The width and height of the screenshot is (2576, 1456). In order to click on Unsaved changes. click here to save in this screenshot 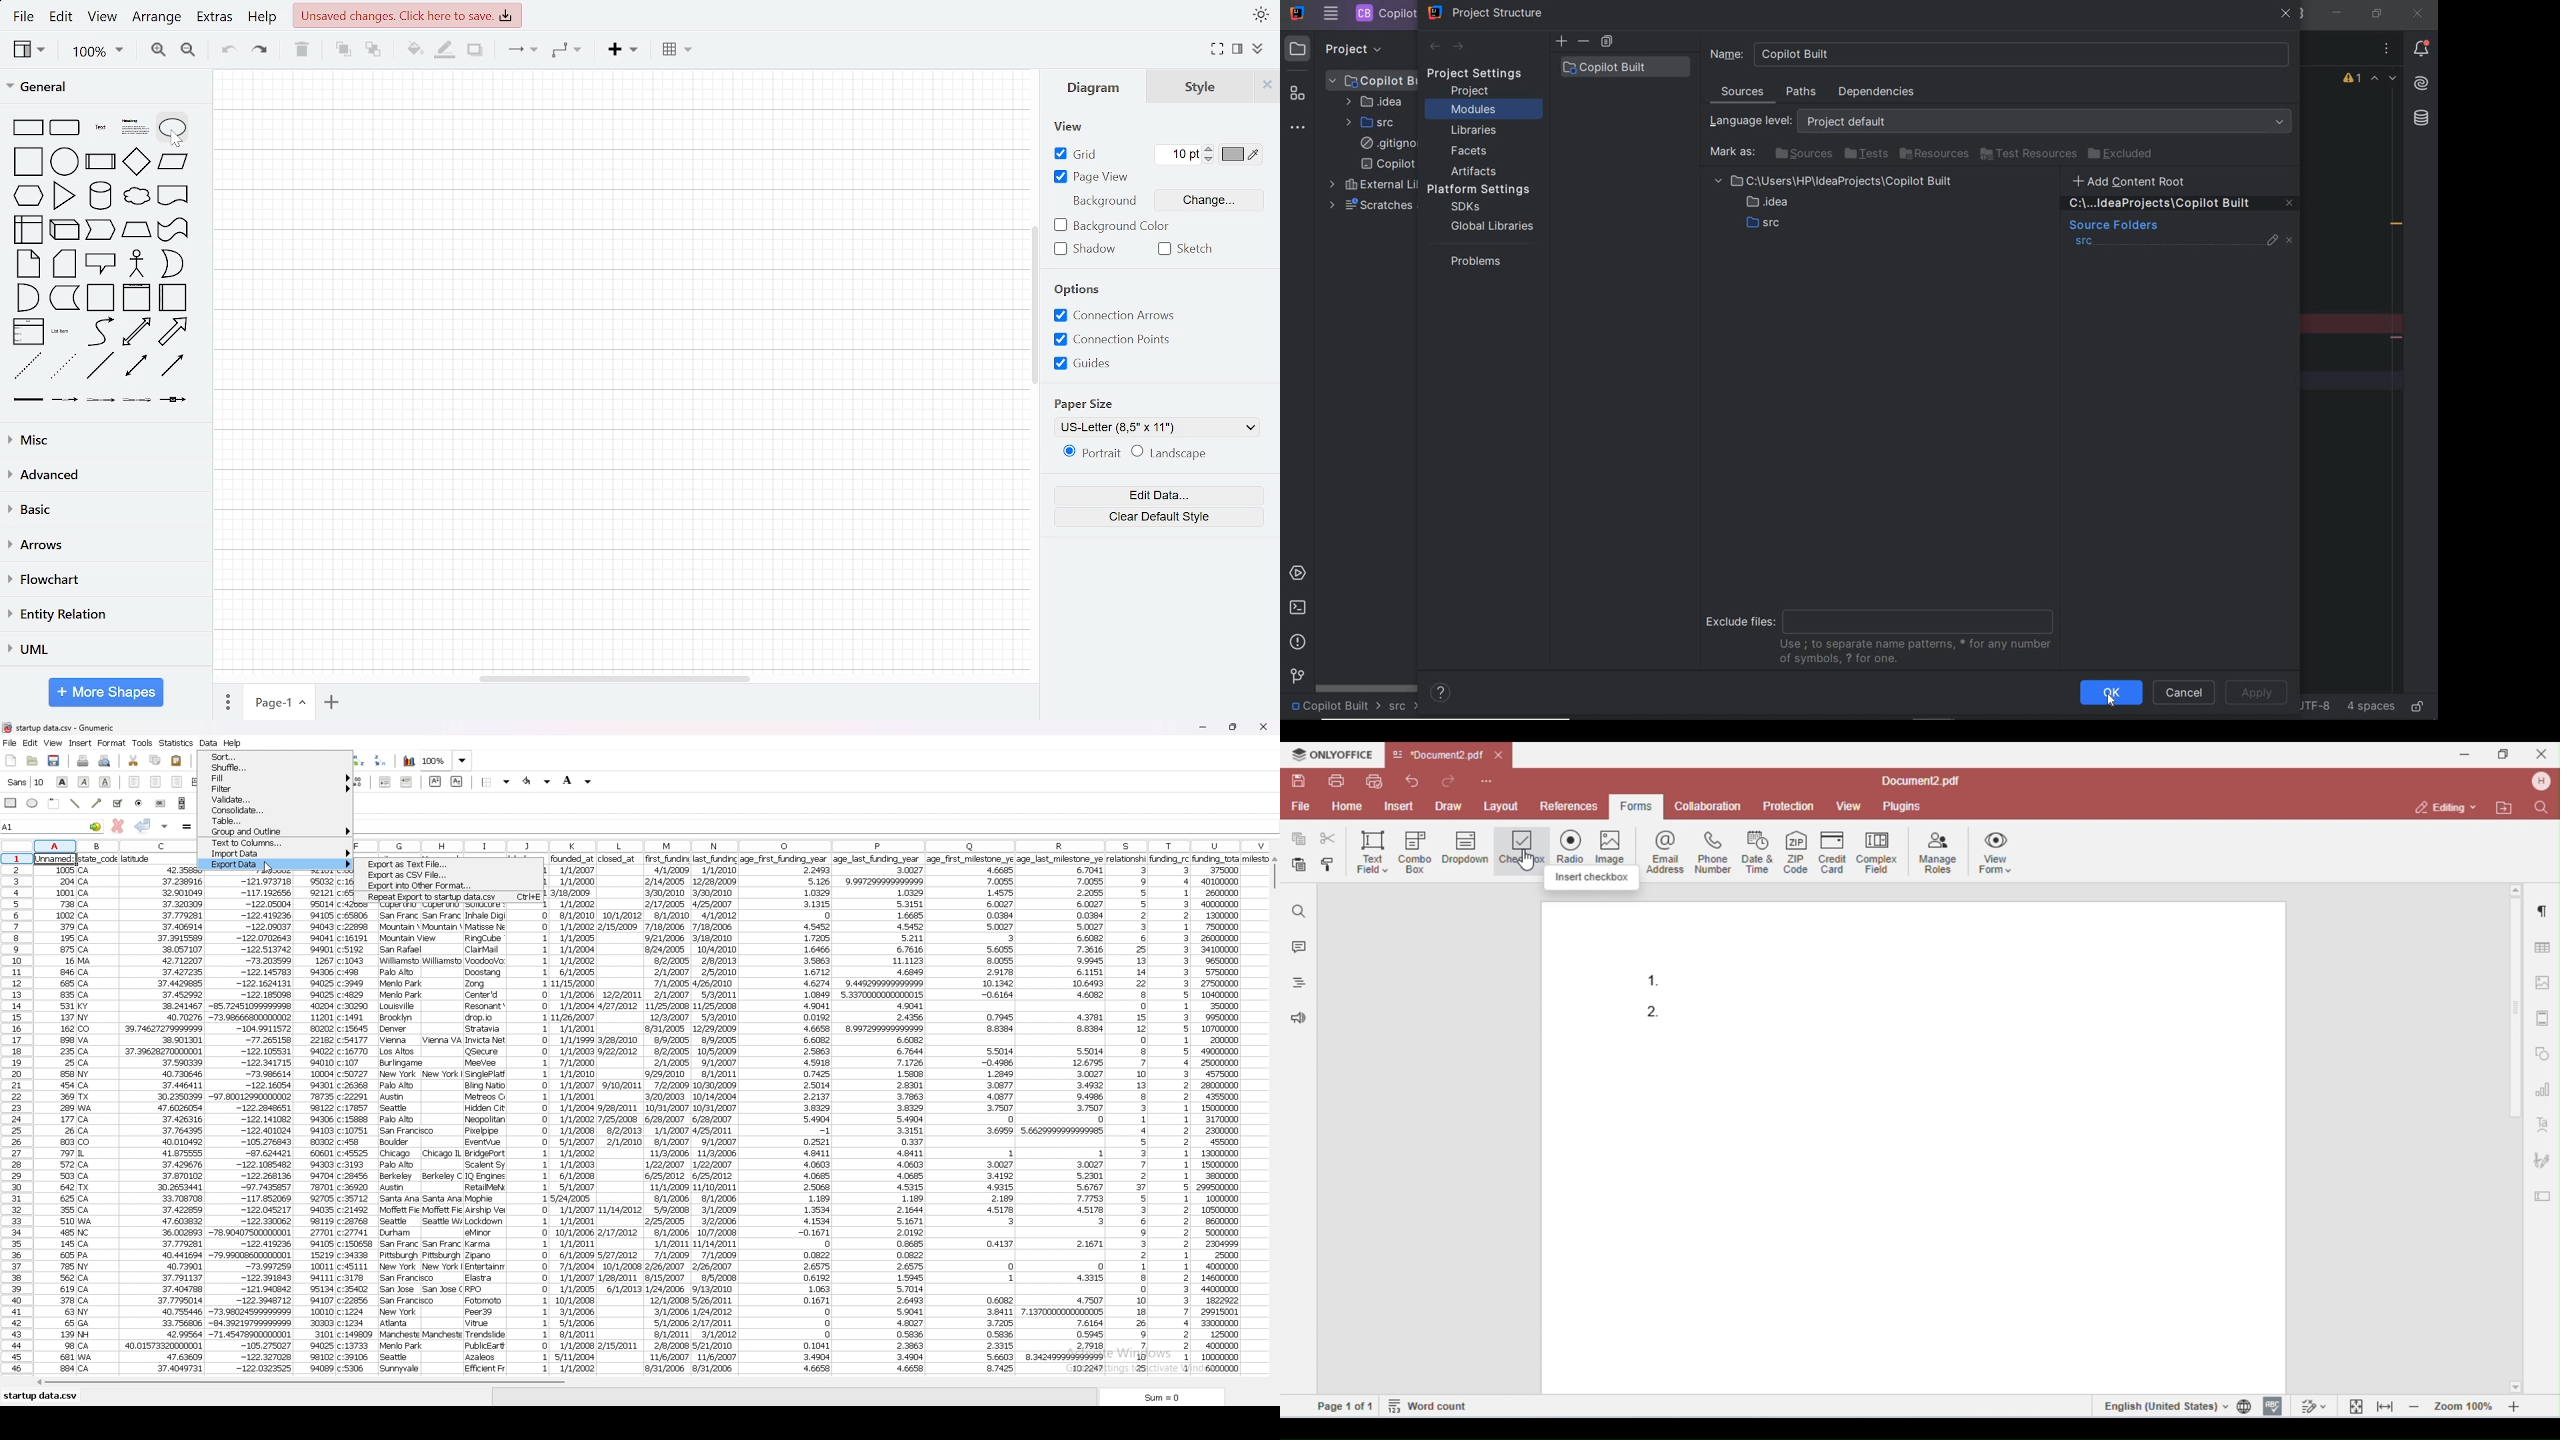, I will do `click(406, 15)`.